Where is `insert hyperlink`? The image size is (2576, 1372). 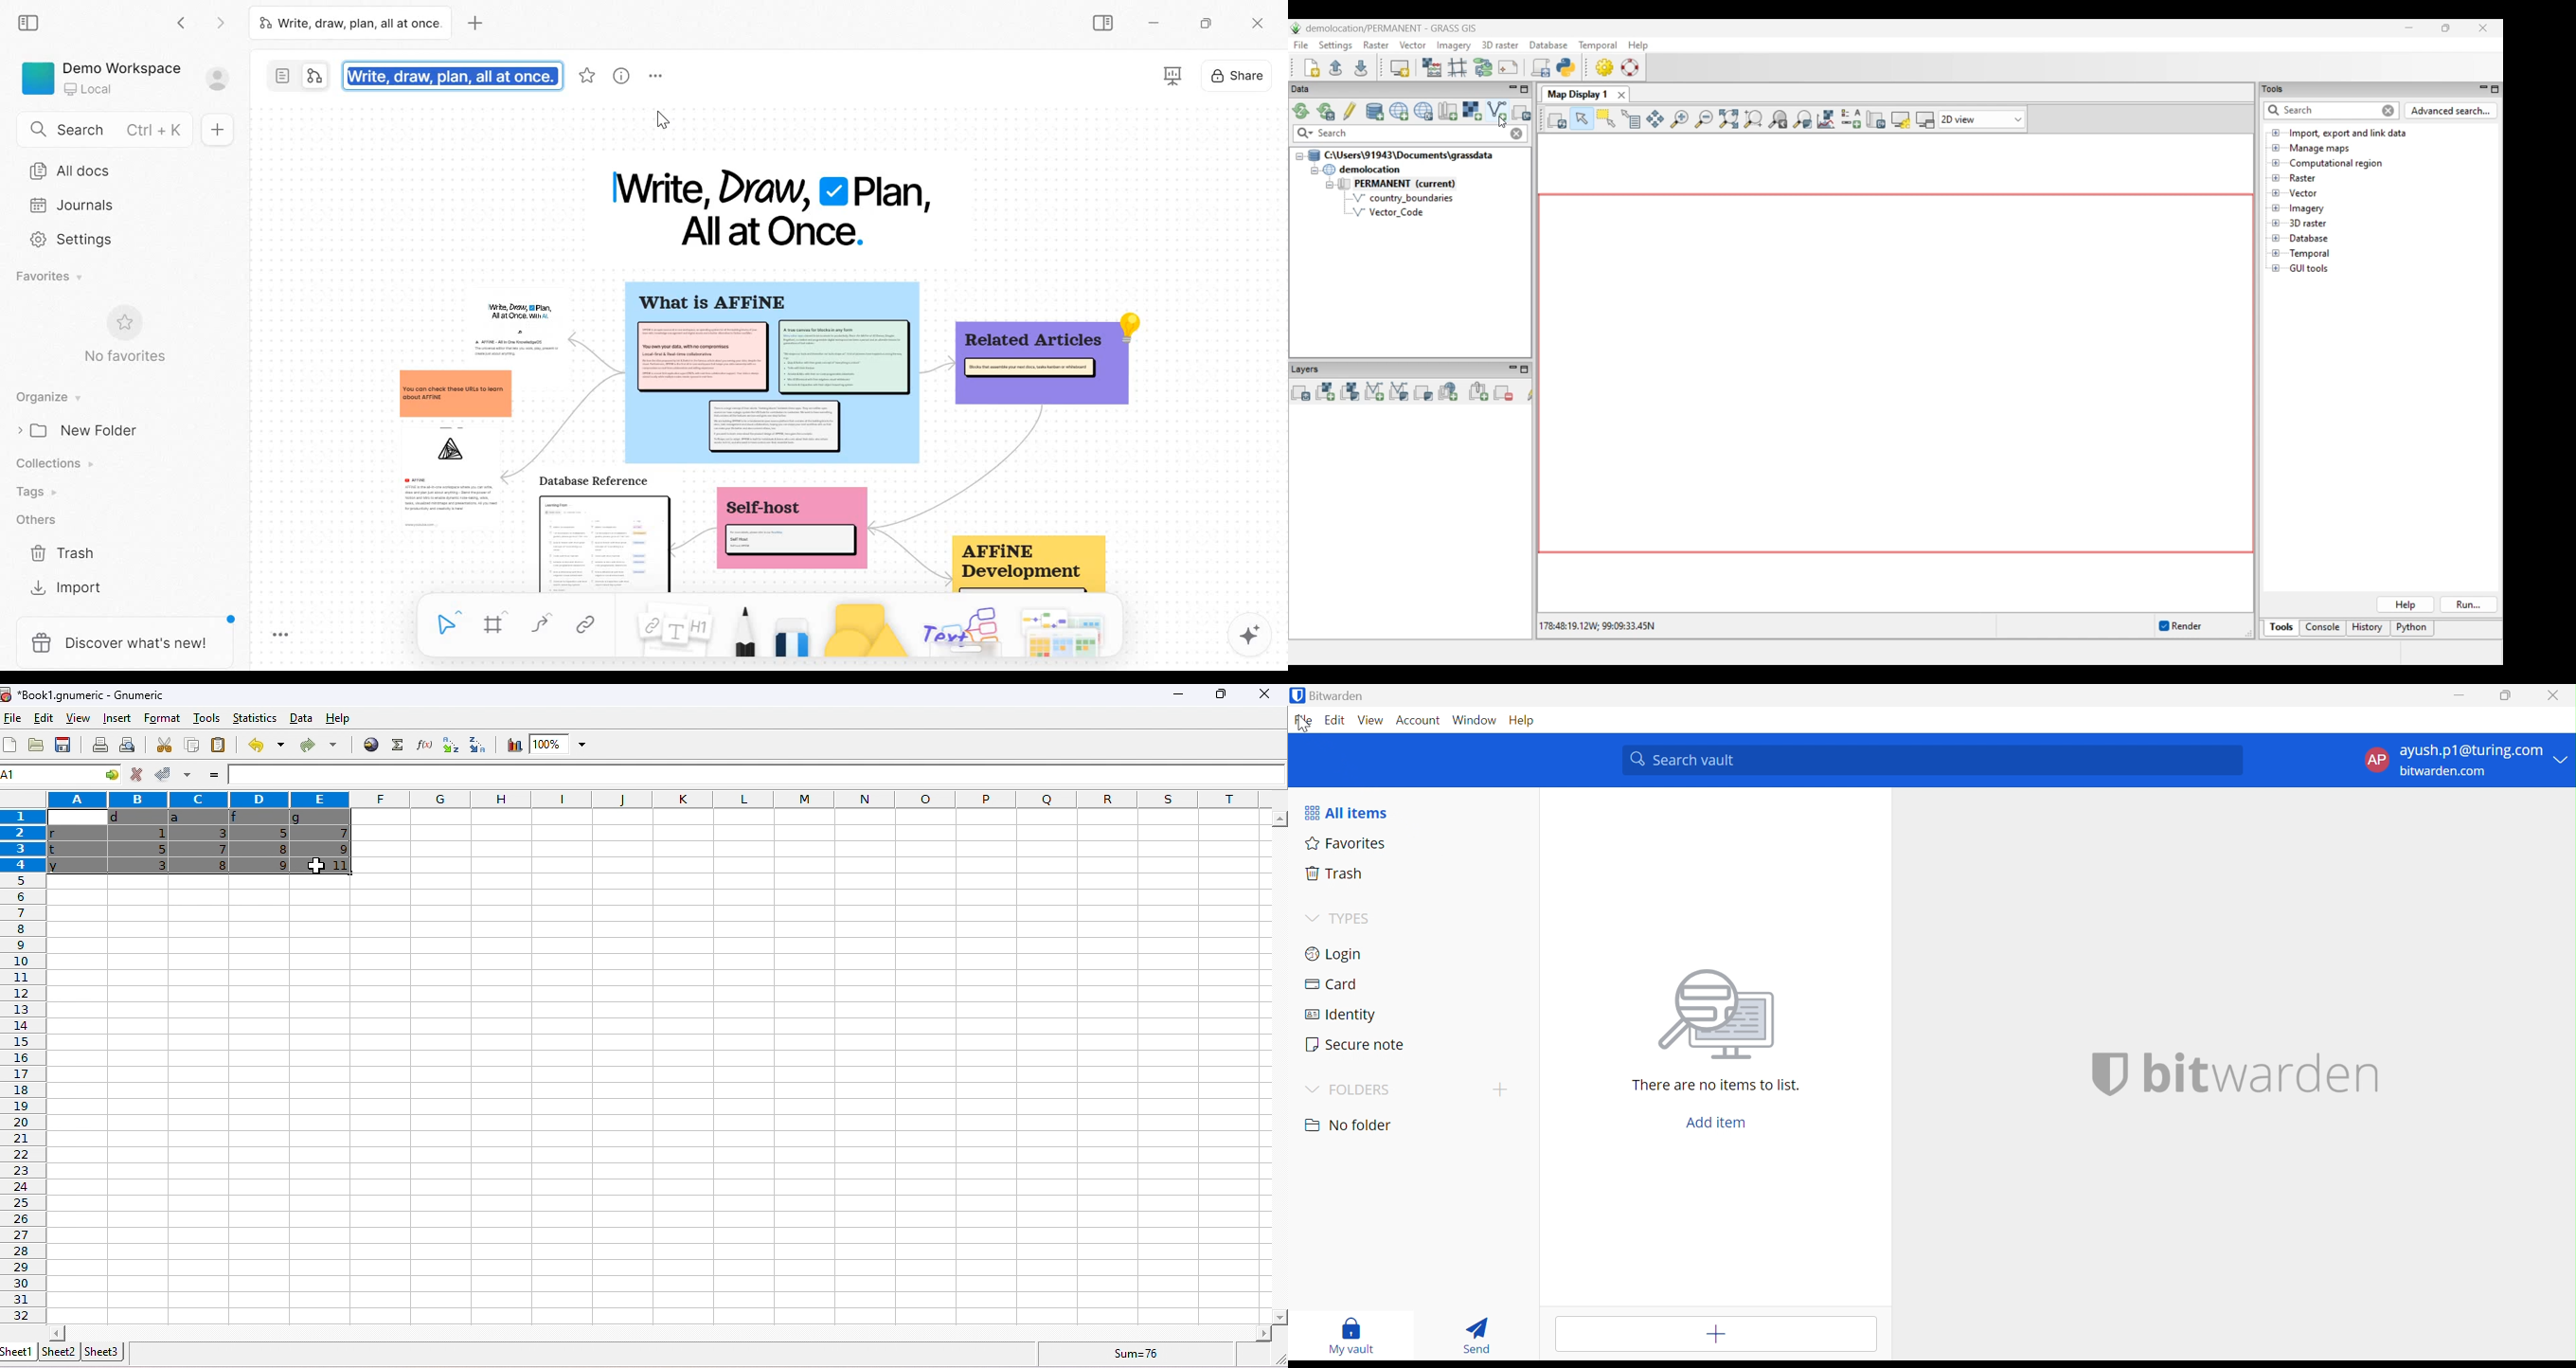
insert hyperlink is located at coordinates (371, 744).